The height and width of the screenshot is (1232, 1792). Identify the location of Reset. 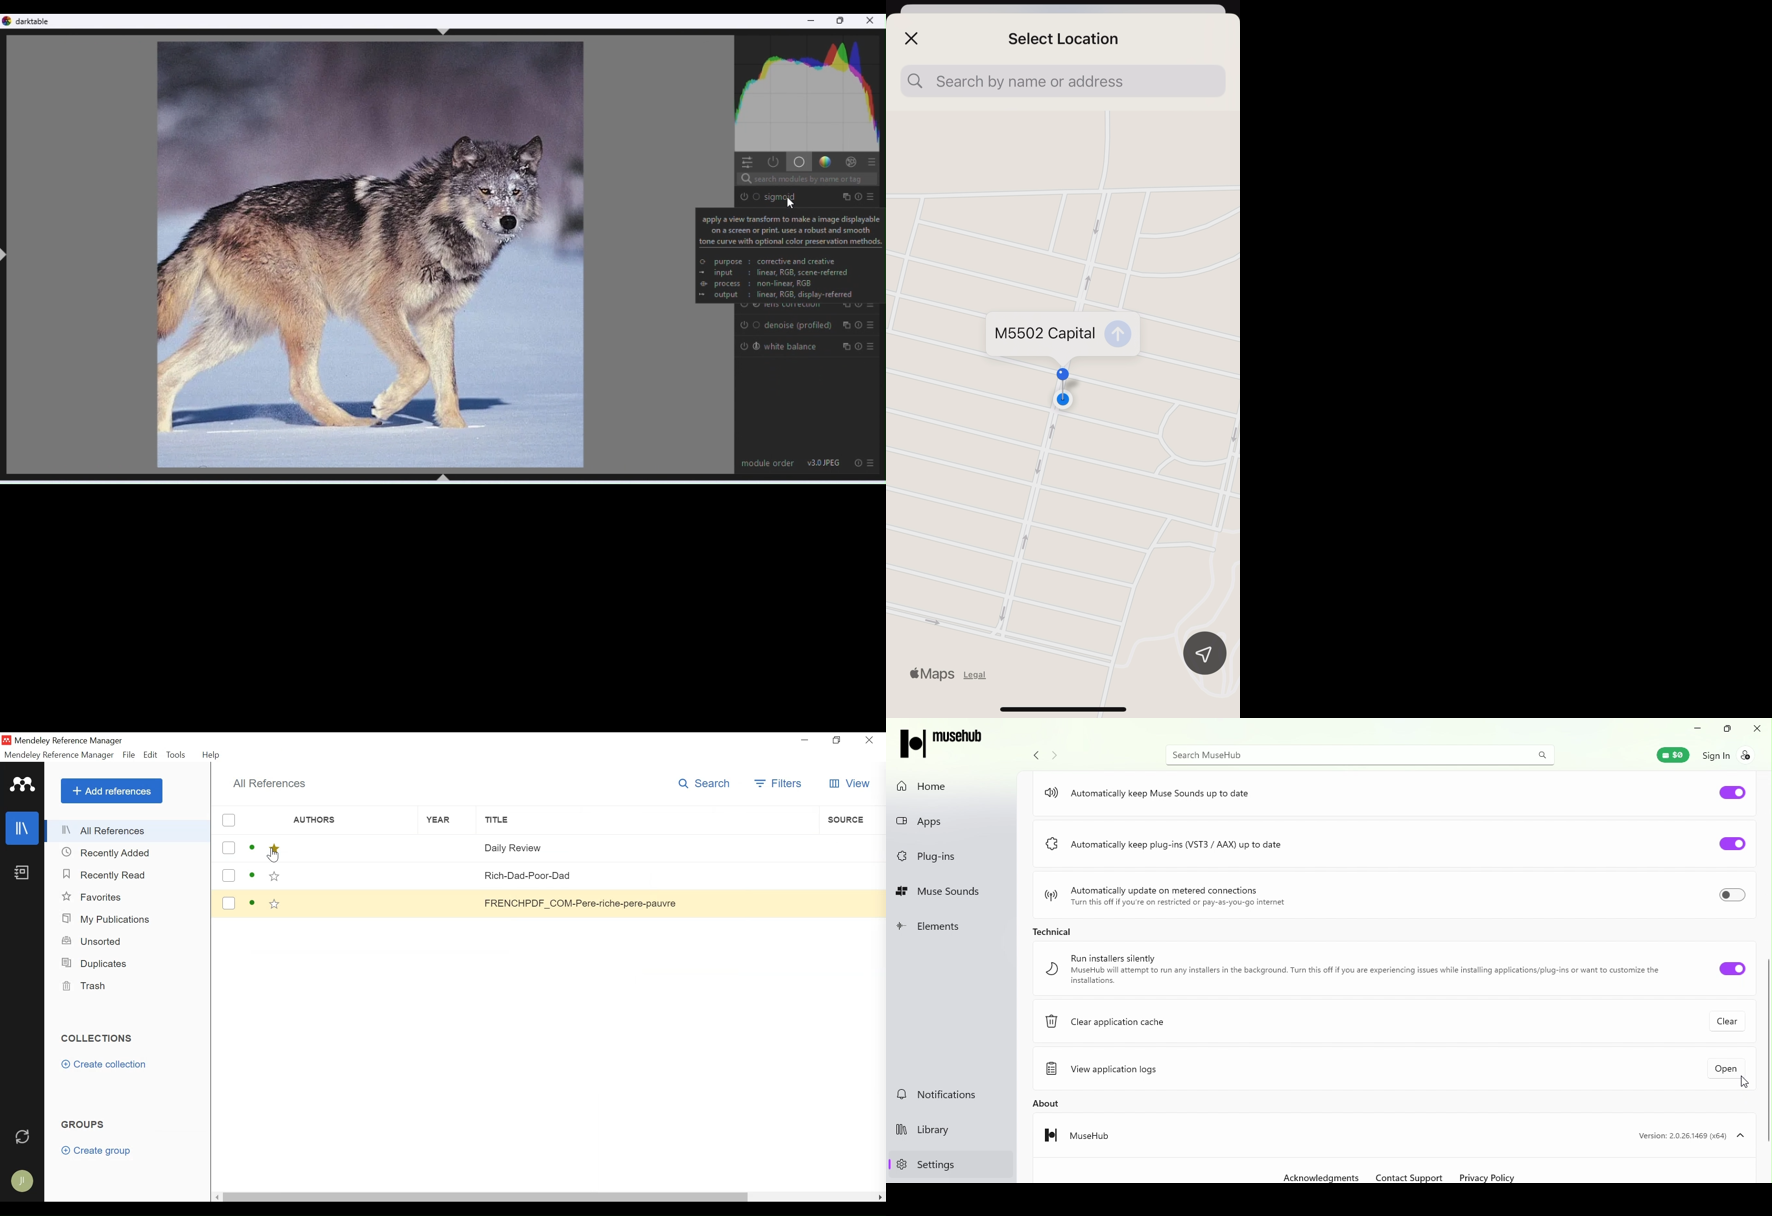
(857, 462).